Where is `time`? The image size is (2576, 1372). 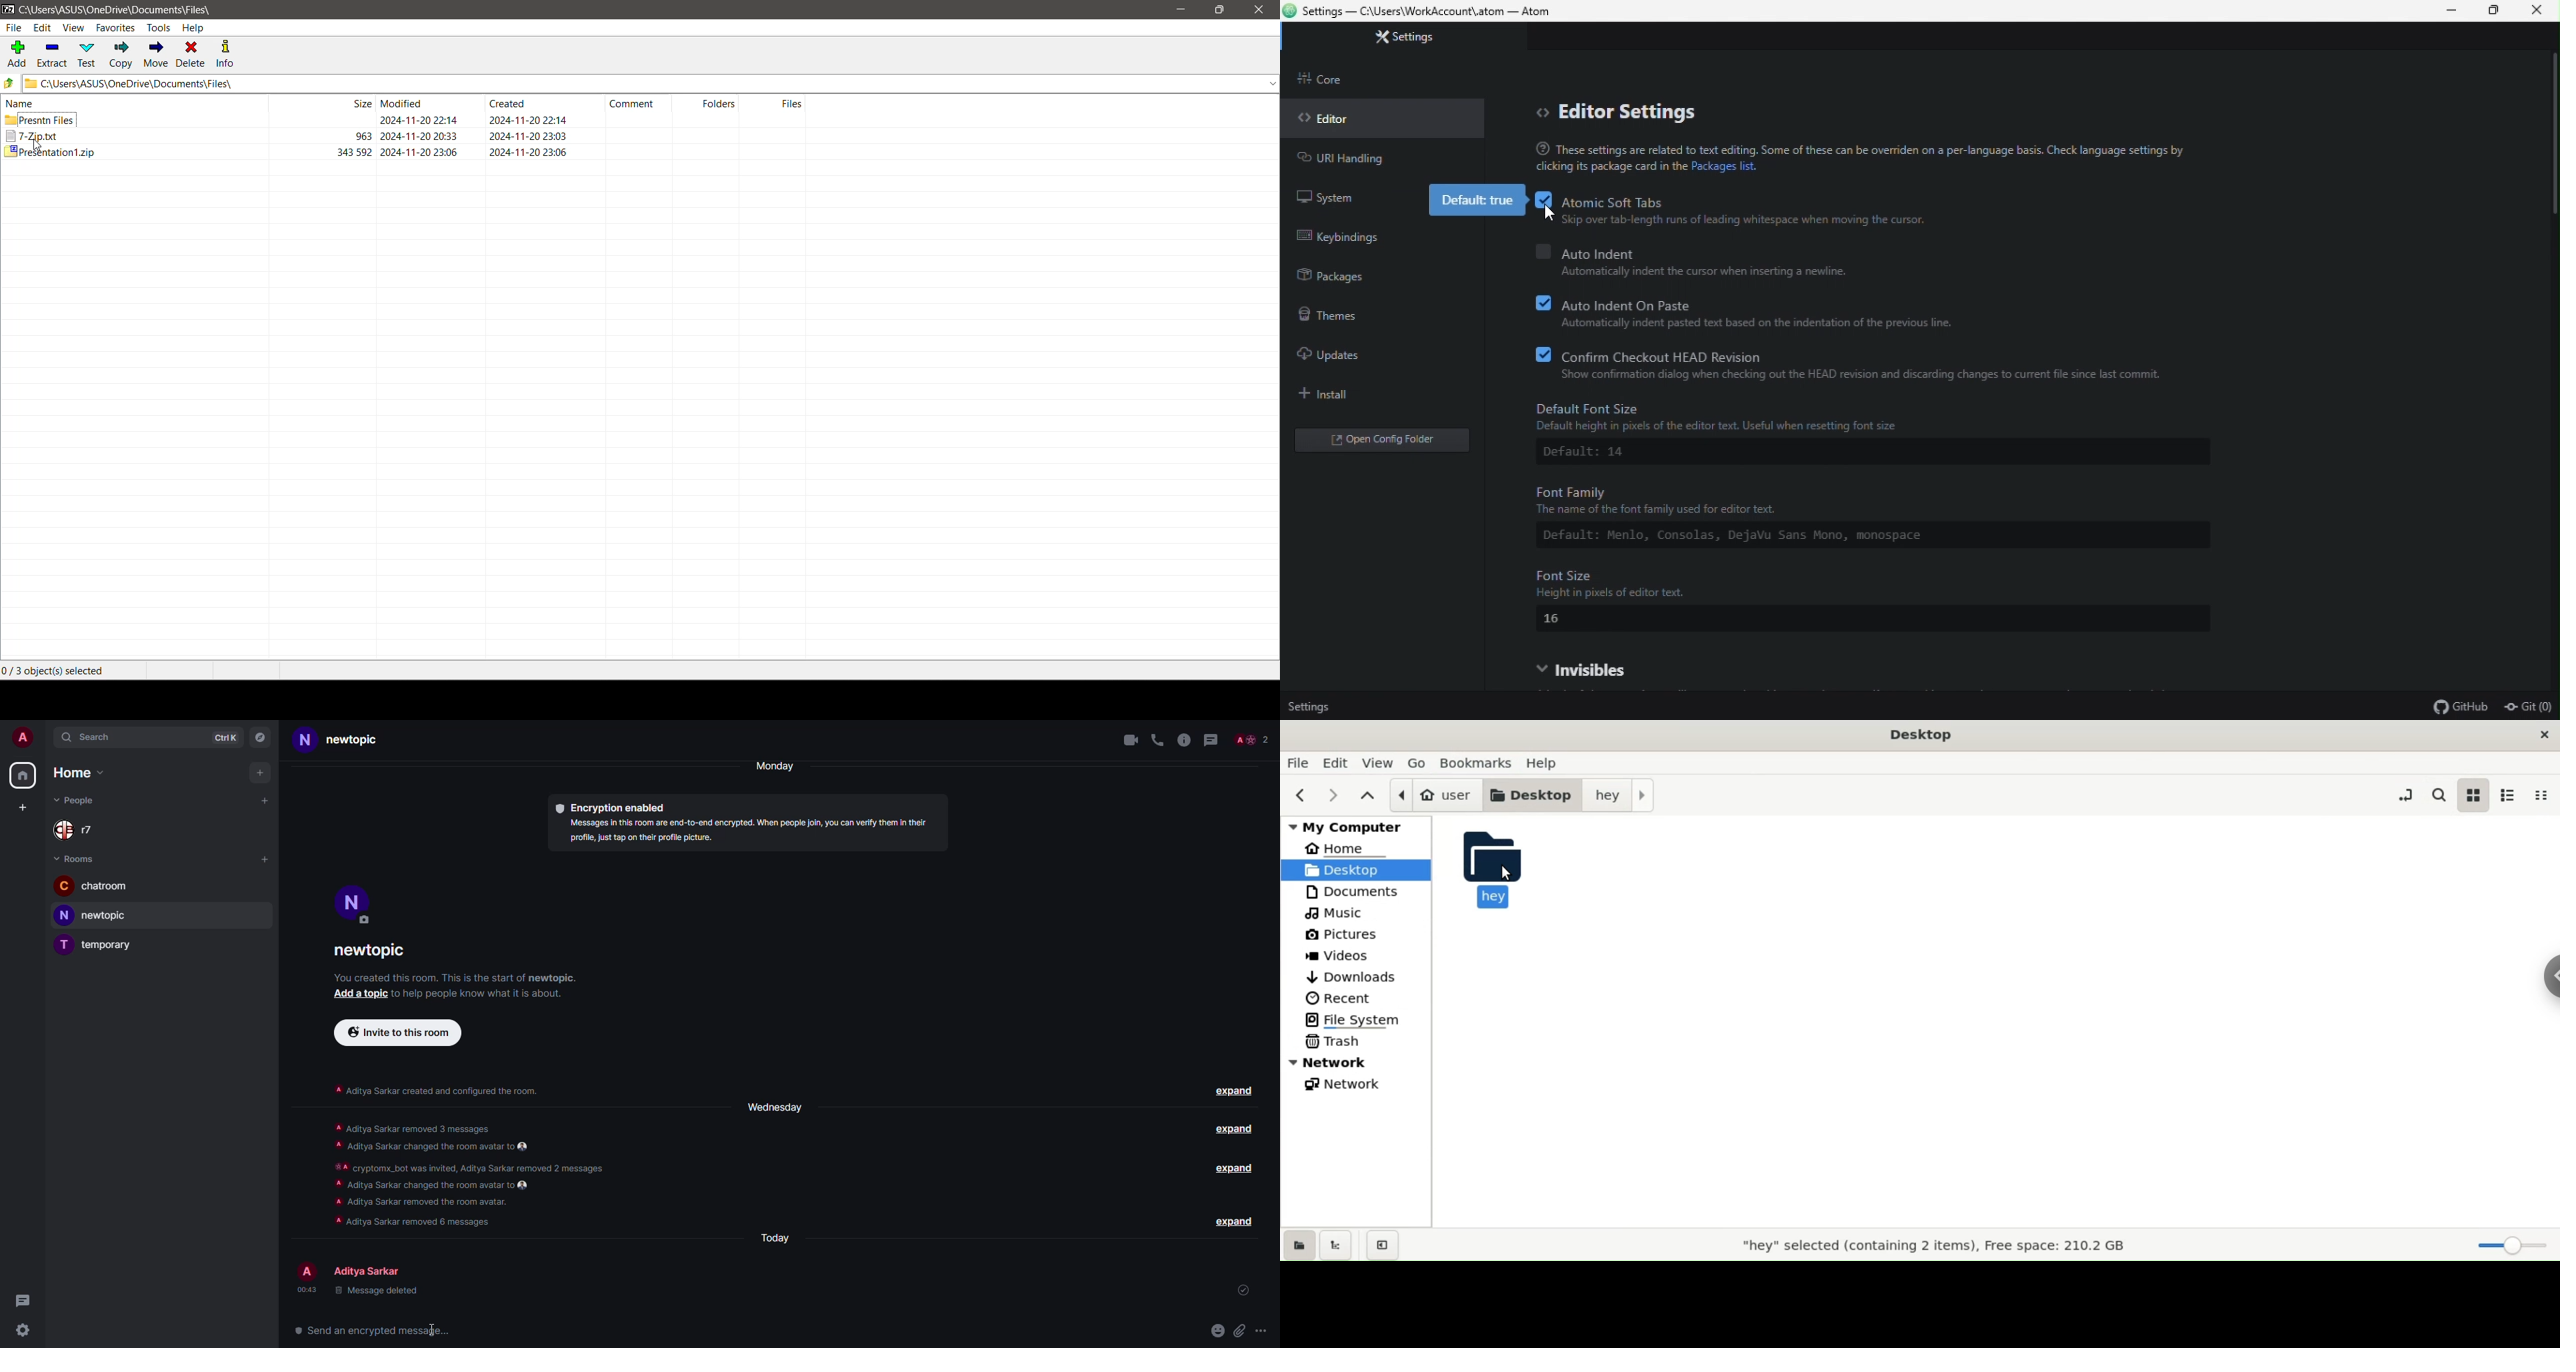 time is located at coordinates (305, 1289).